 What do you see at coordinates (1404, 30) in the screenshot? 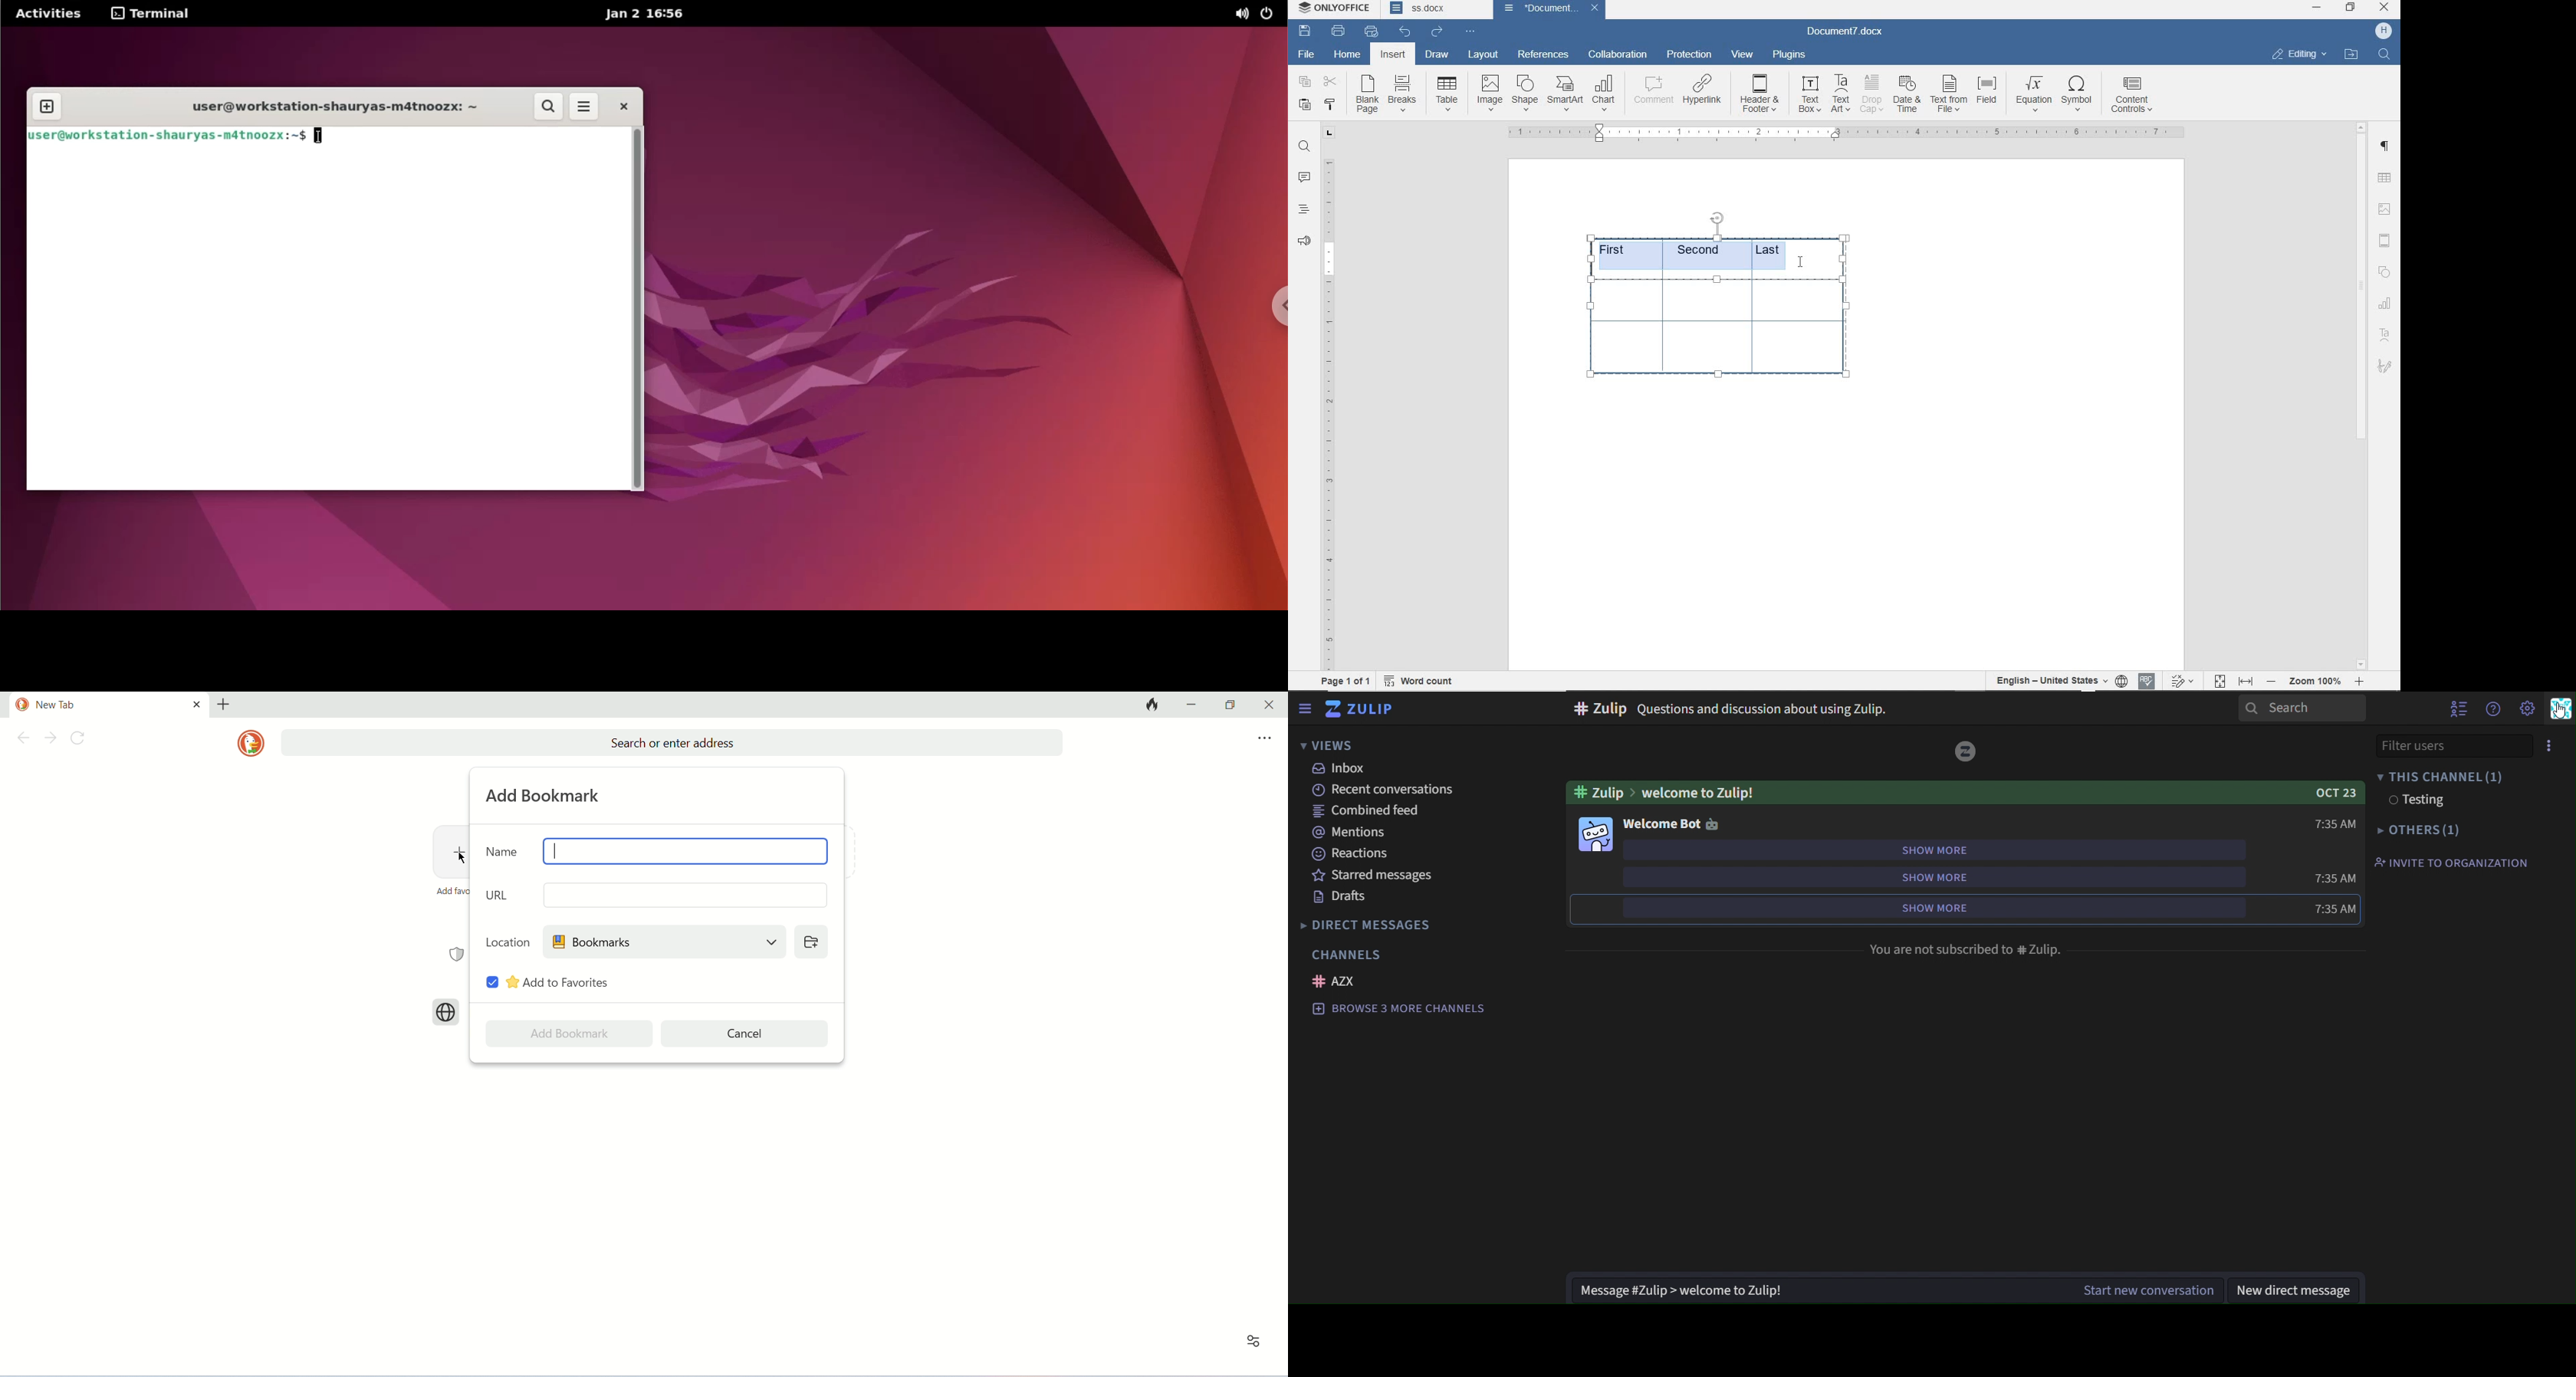
I see `undo` at bounding box center [1404, 30].